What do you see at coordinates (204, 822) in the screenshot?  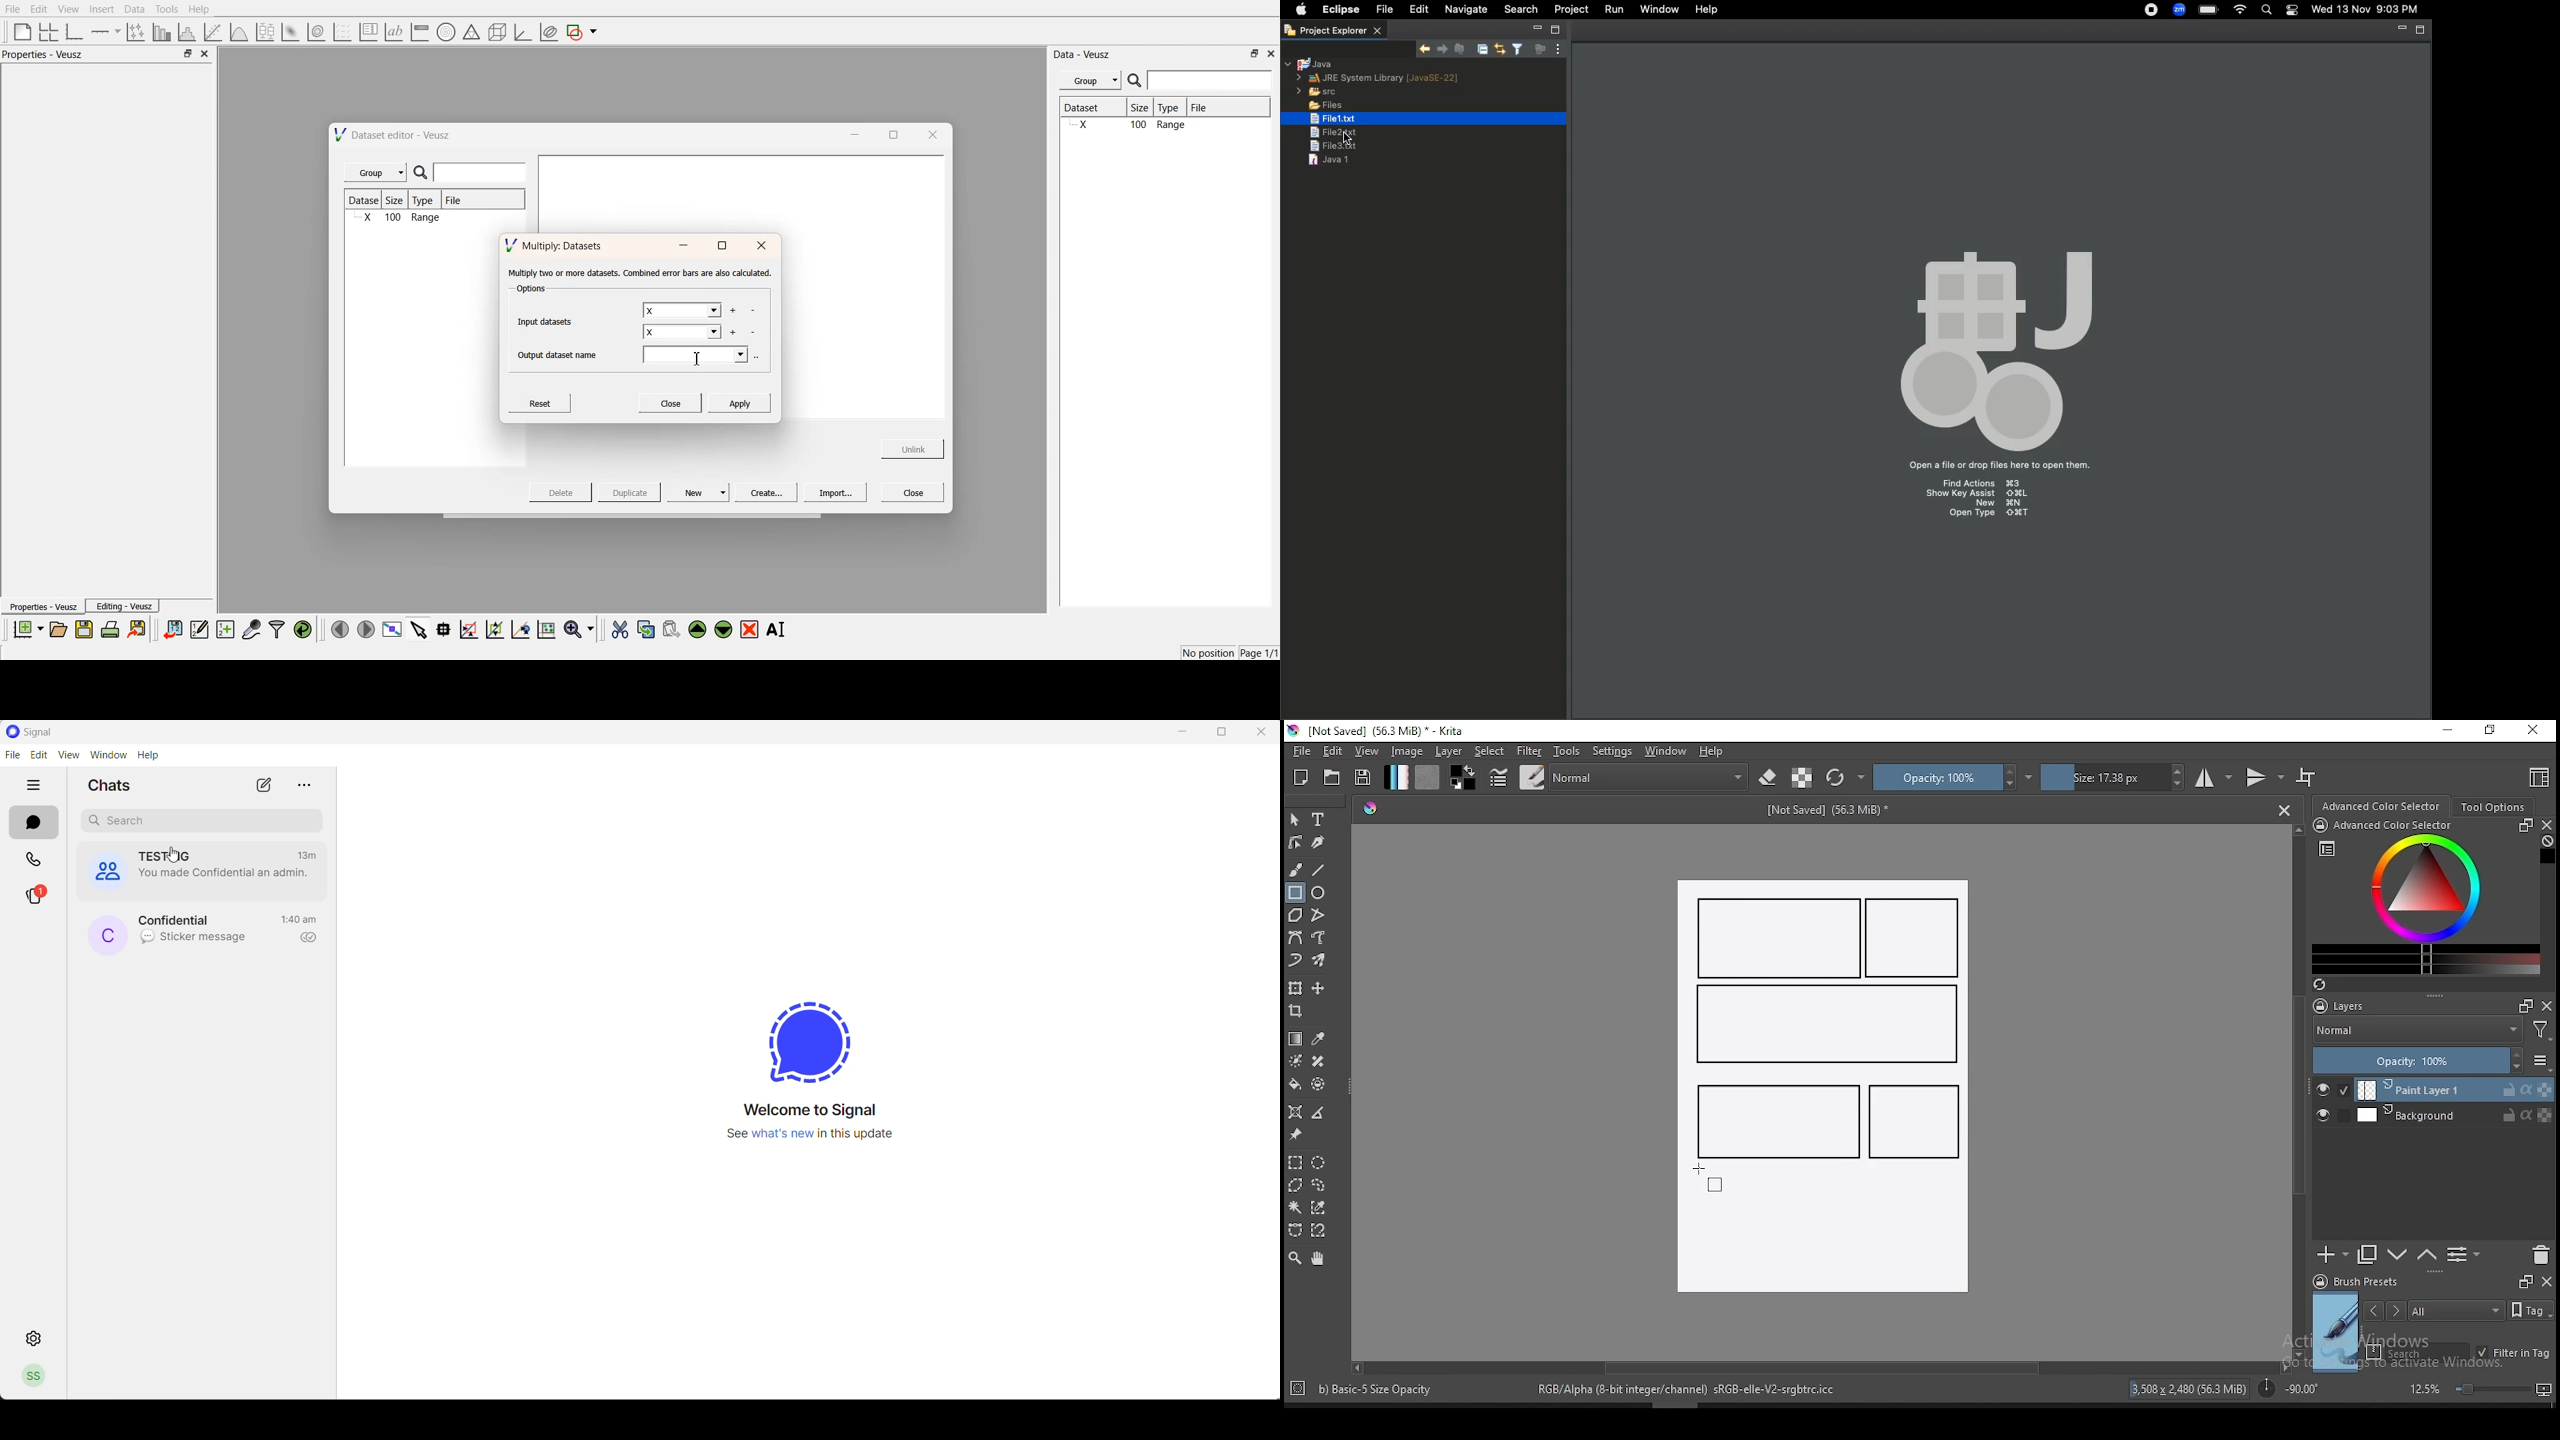 I see `search for chat` at bounding box center [204, 822].